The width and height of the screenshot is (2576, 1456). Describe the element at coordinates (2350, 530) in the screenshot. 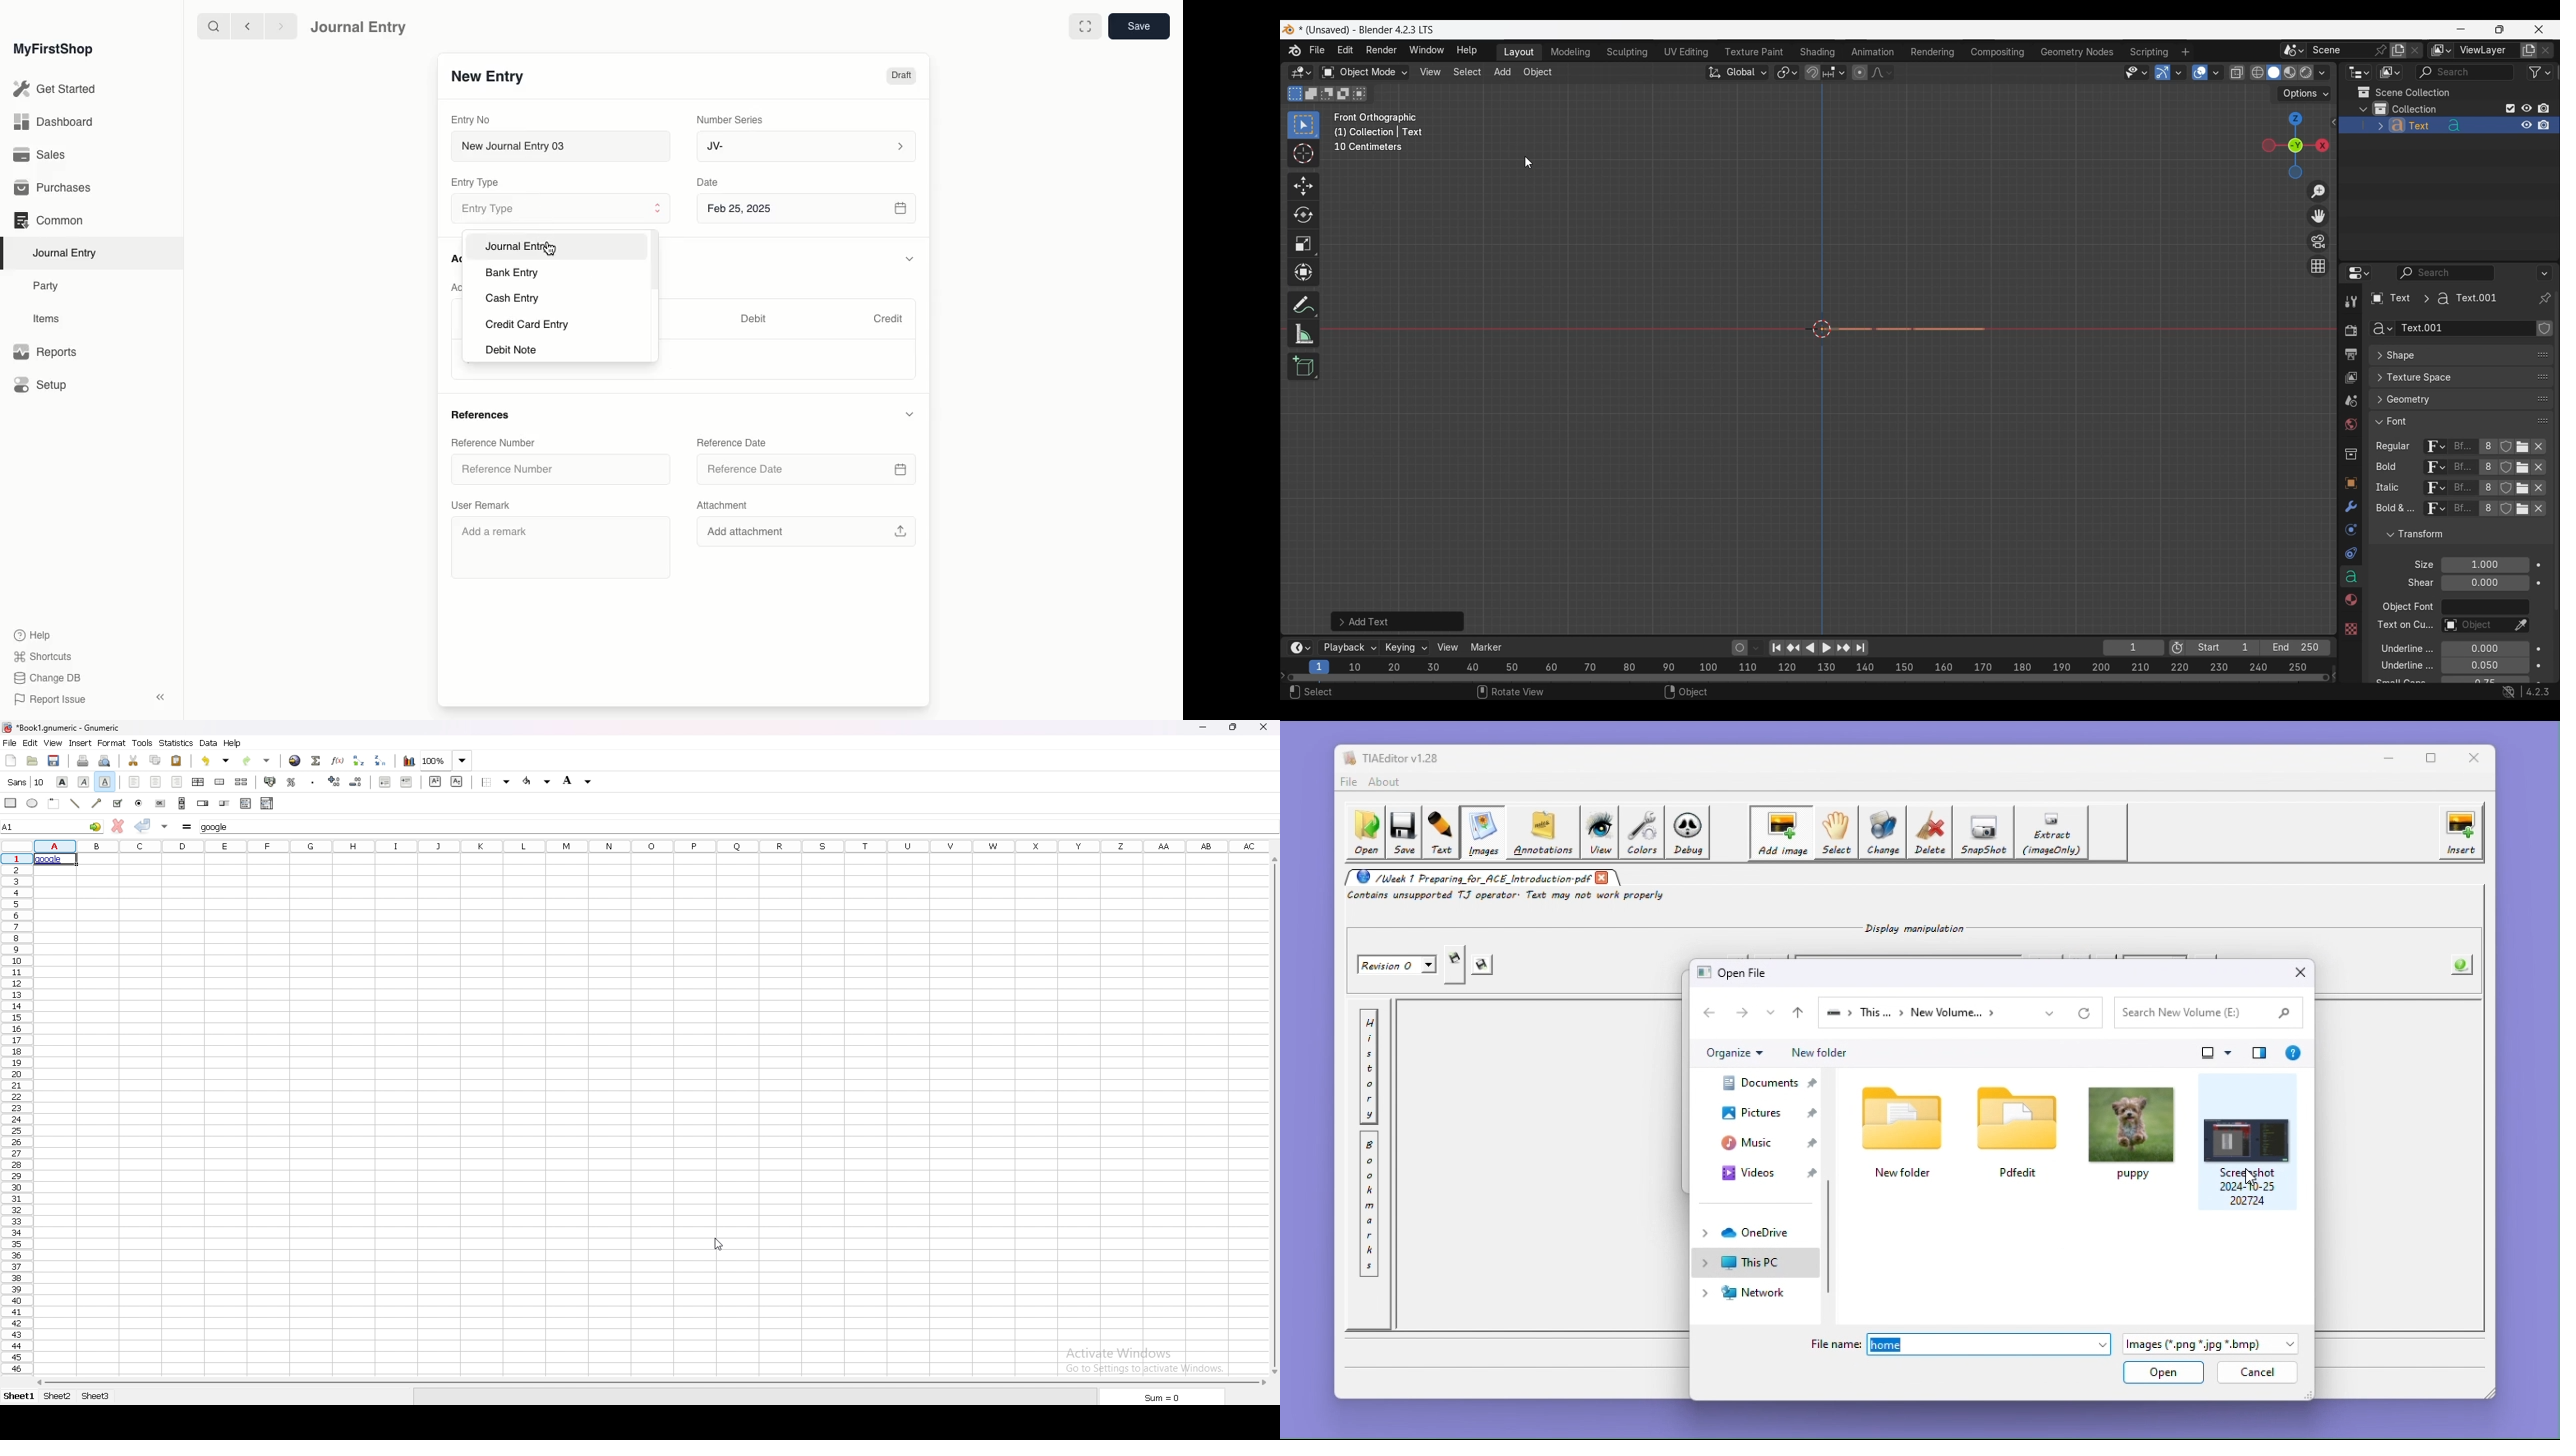

I see `Physics` at that location.